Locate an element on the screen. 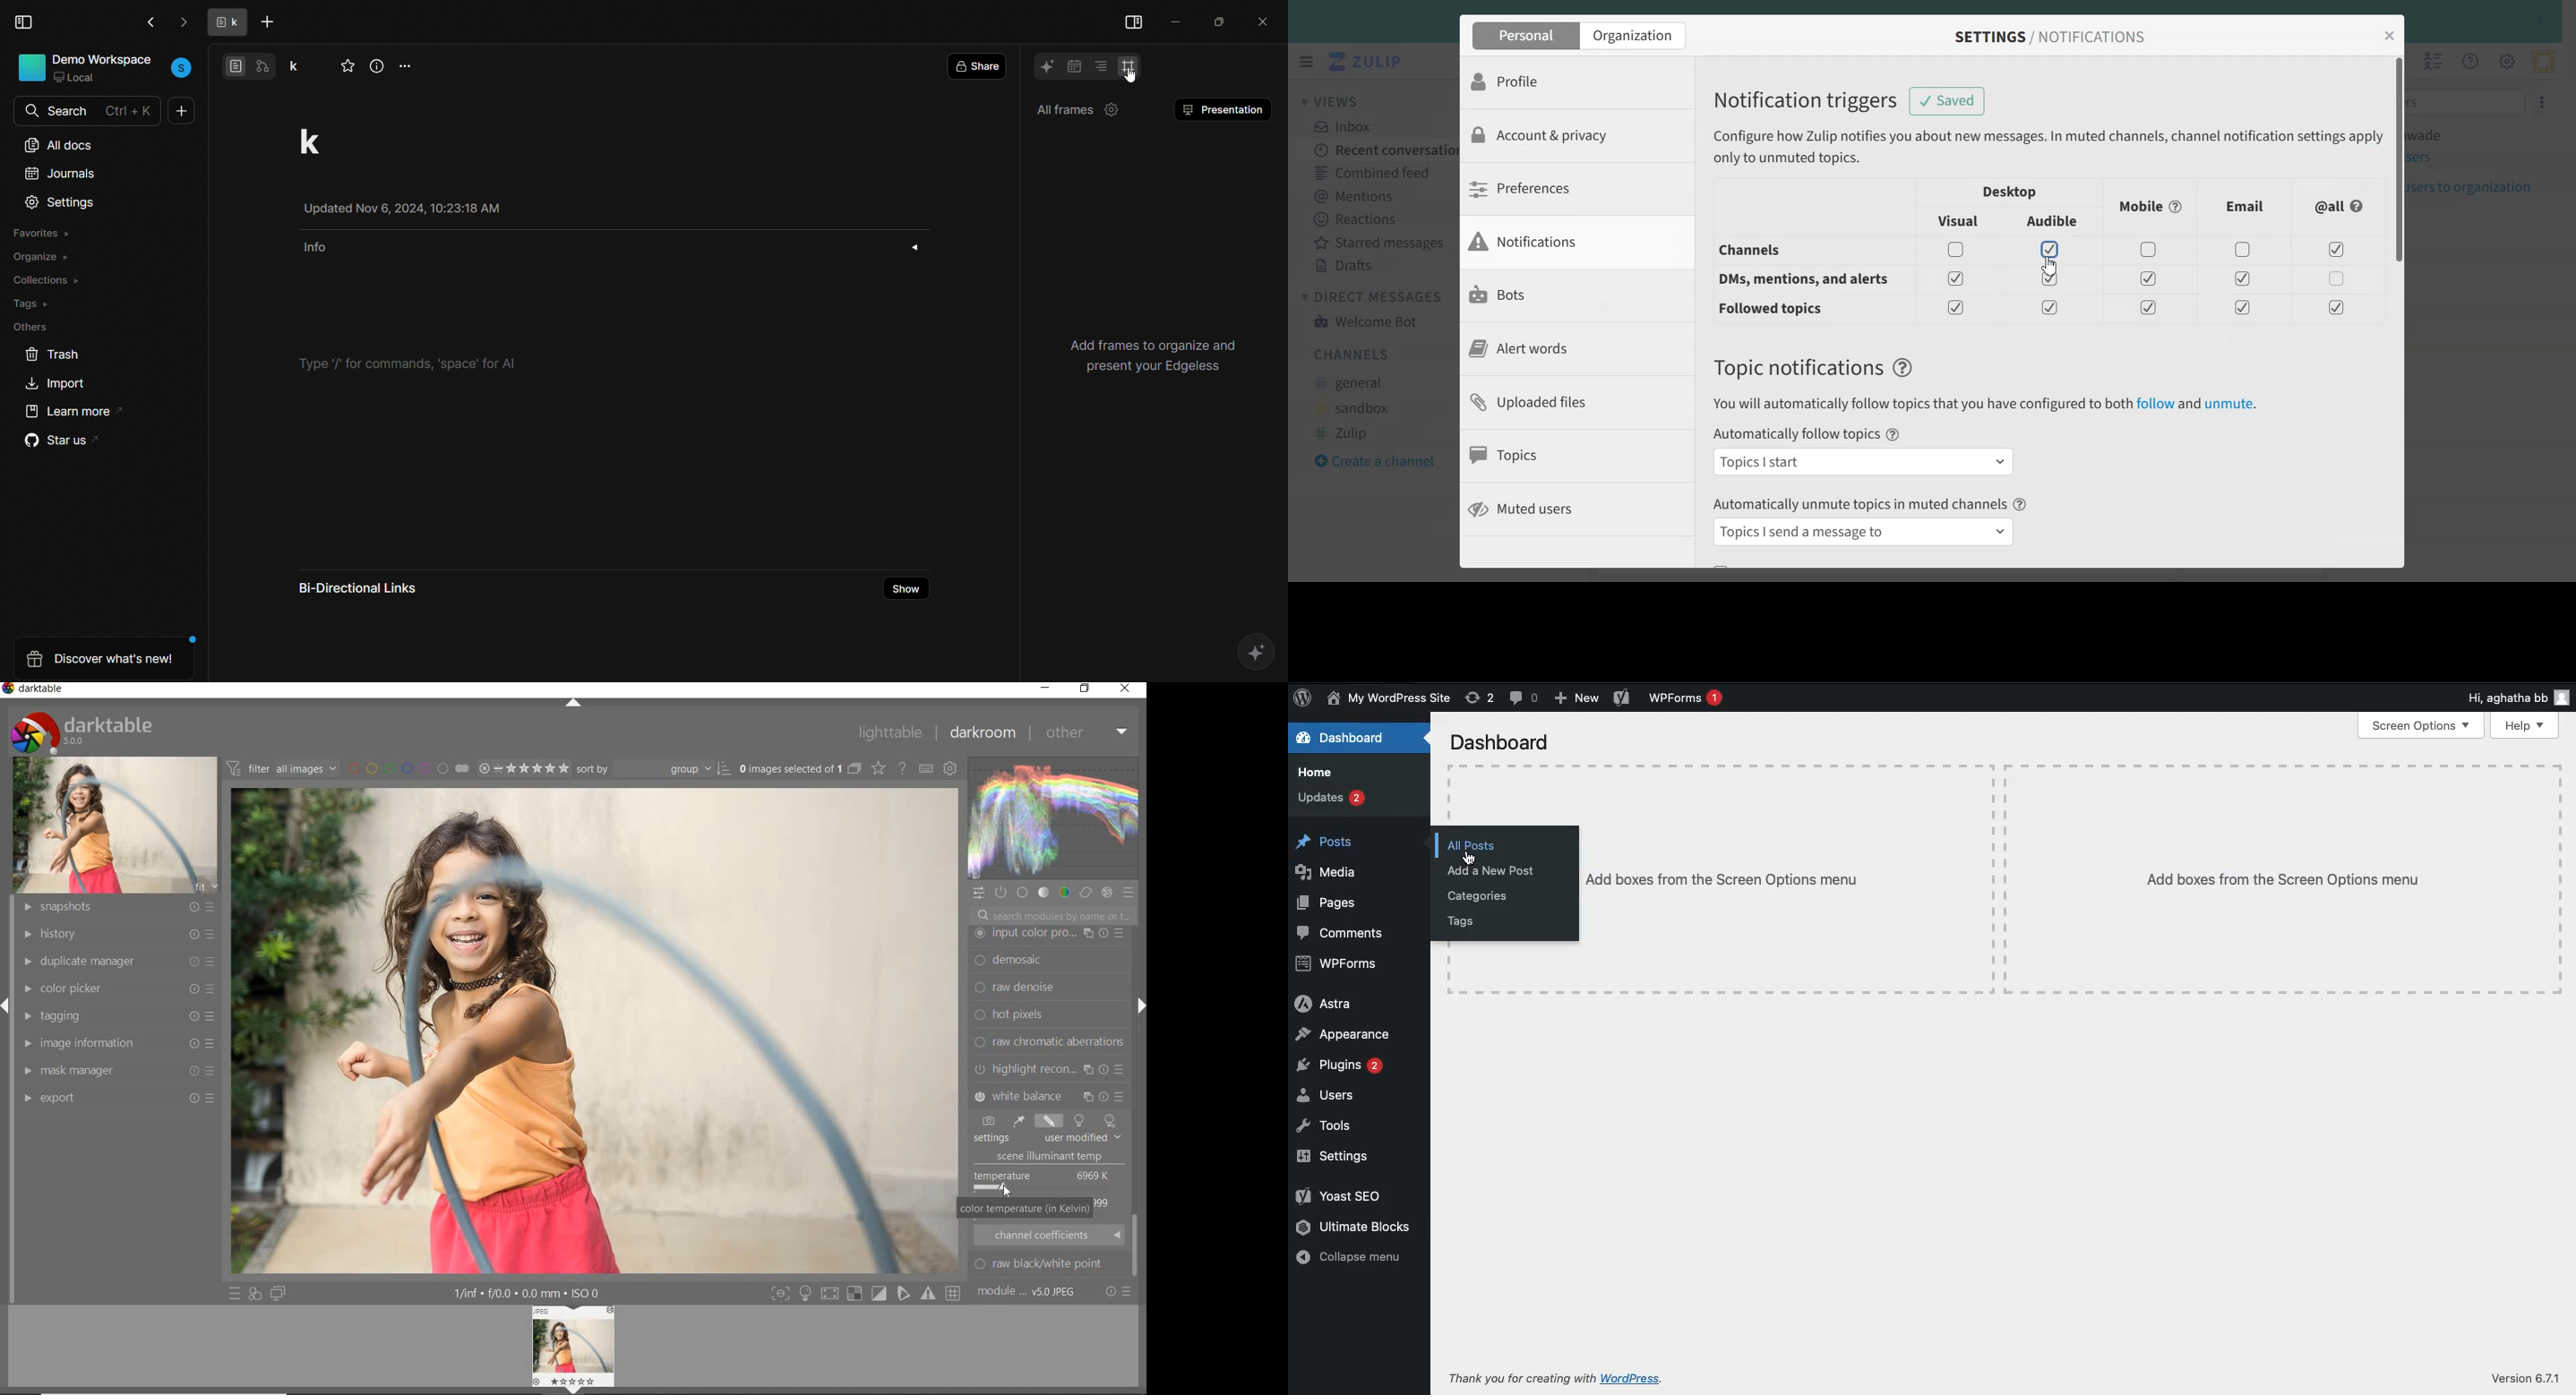  Comments is located at coordinates (1524, 698).